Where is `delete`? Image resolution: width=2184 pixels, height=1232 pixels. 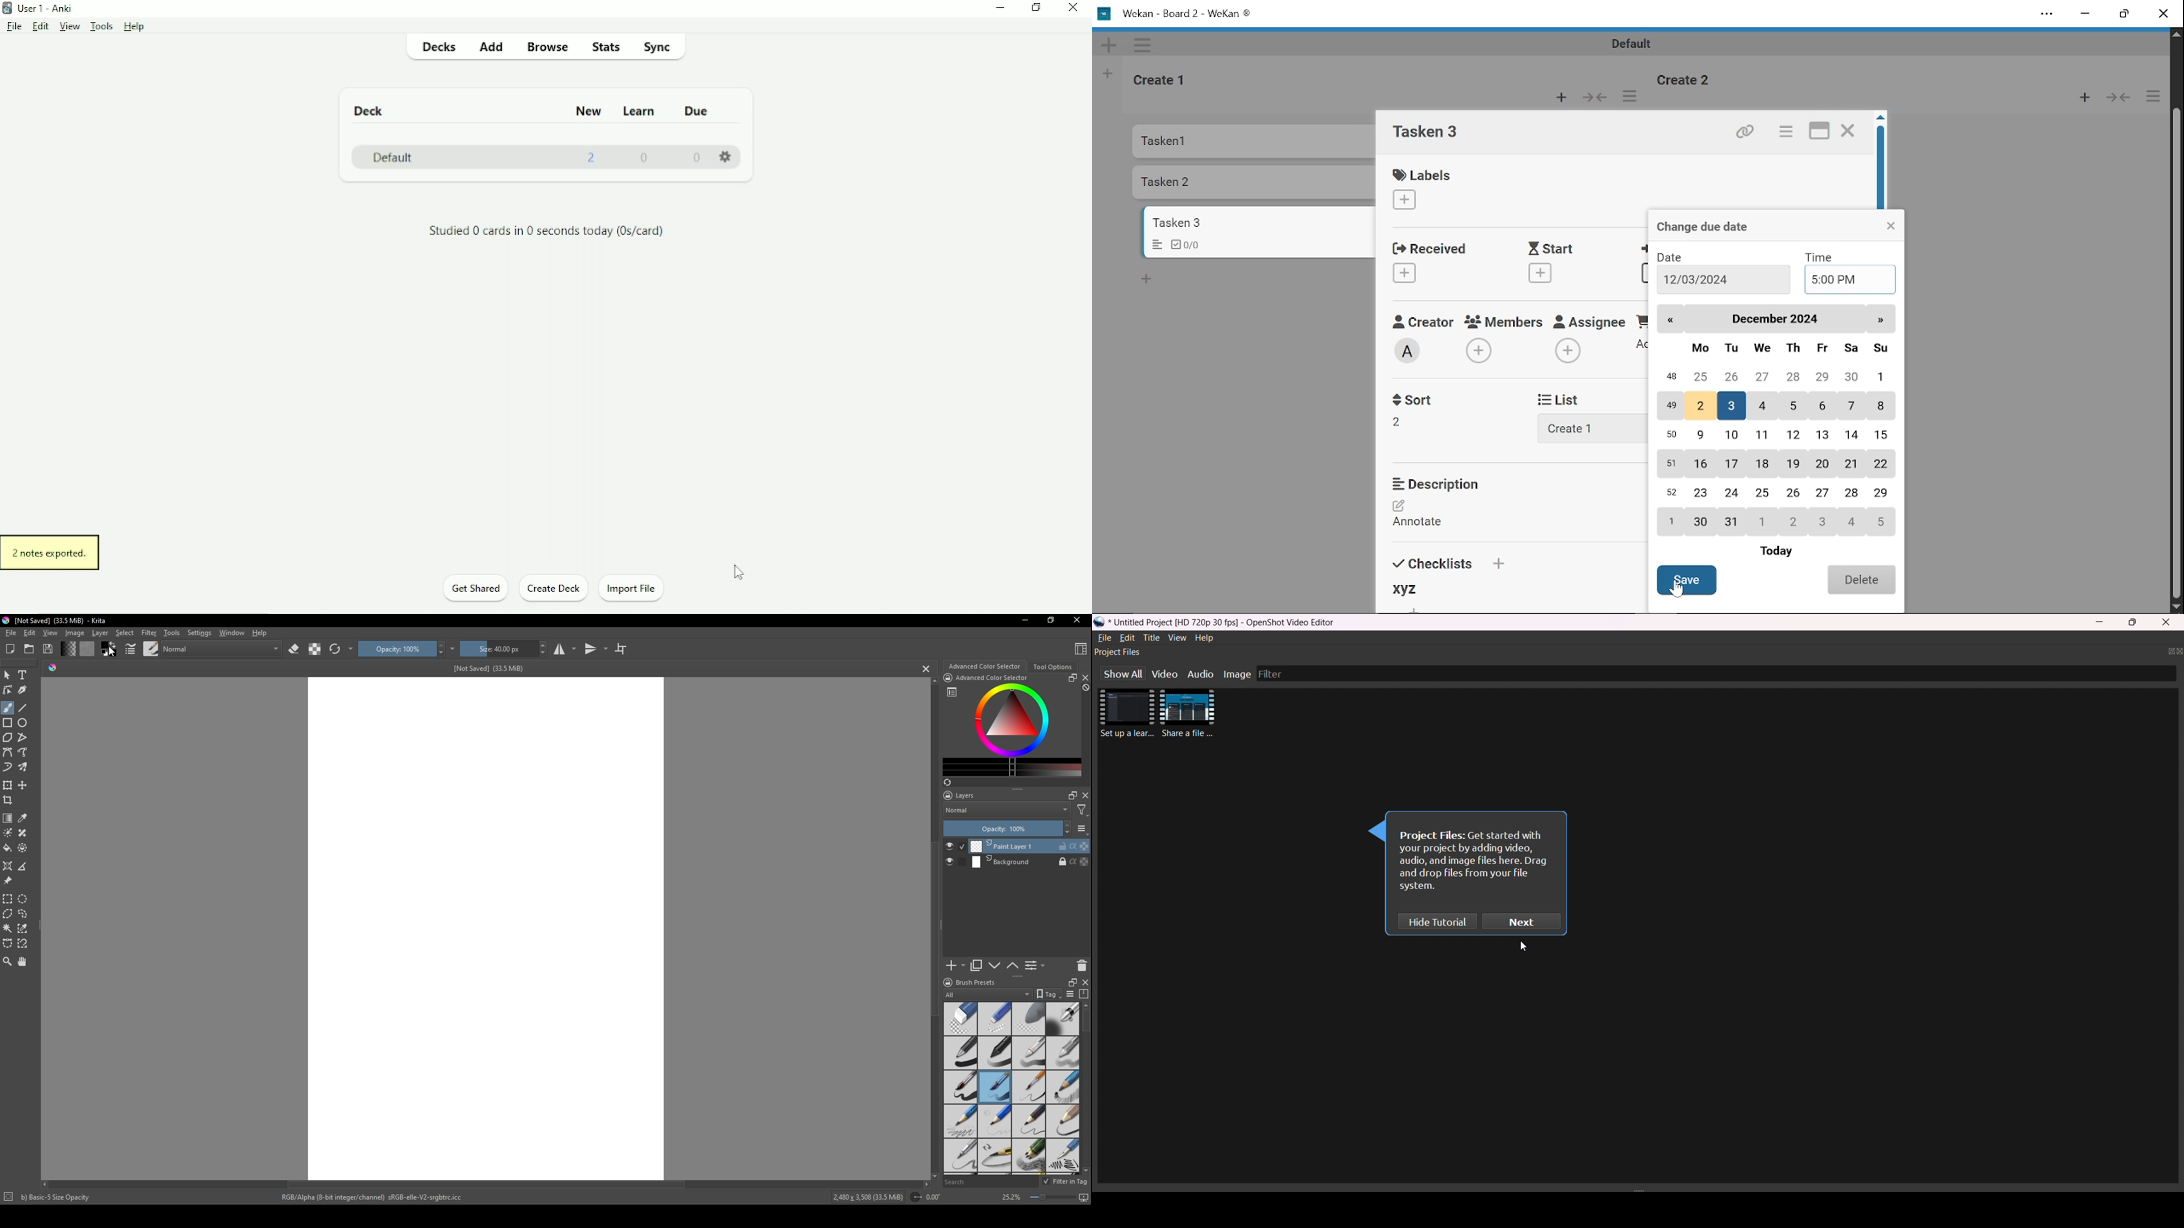 delete is located at coordinates (1082, 965).